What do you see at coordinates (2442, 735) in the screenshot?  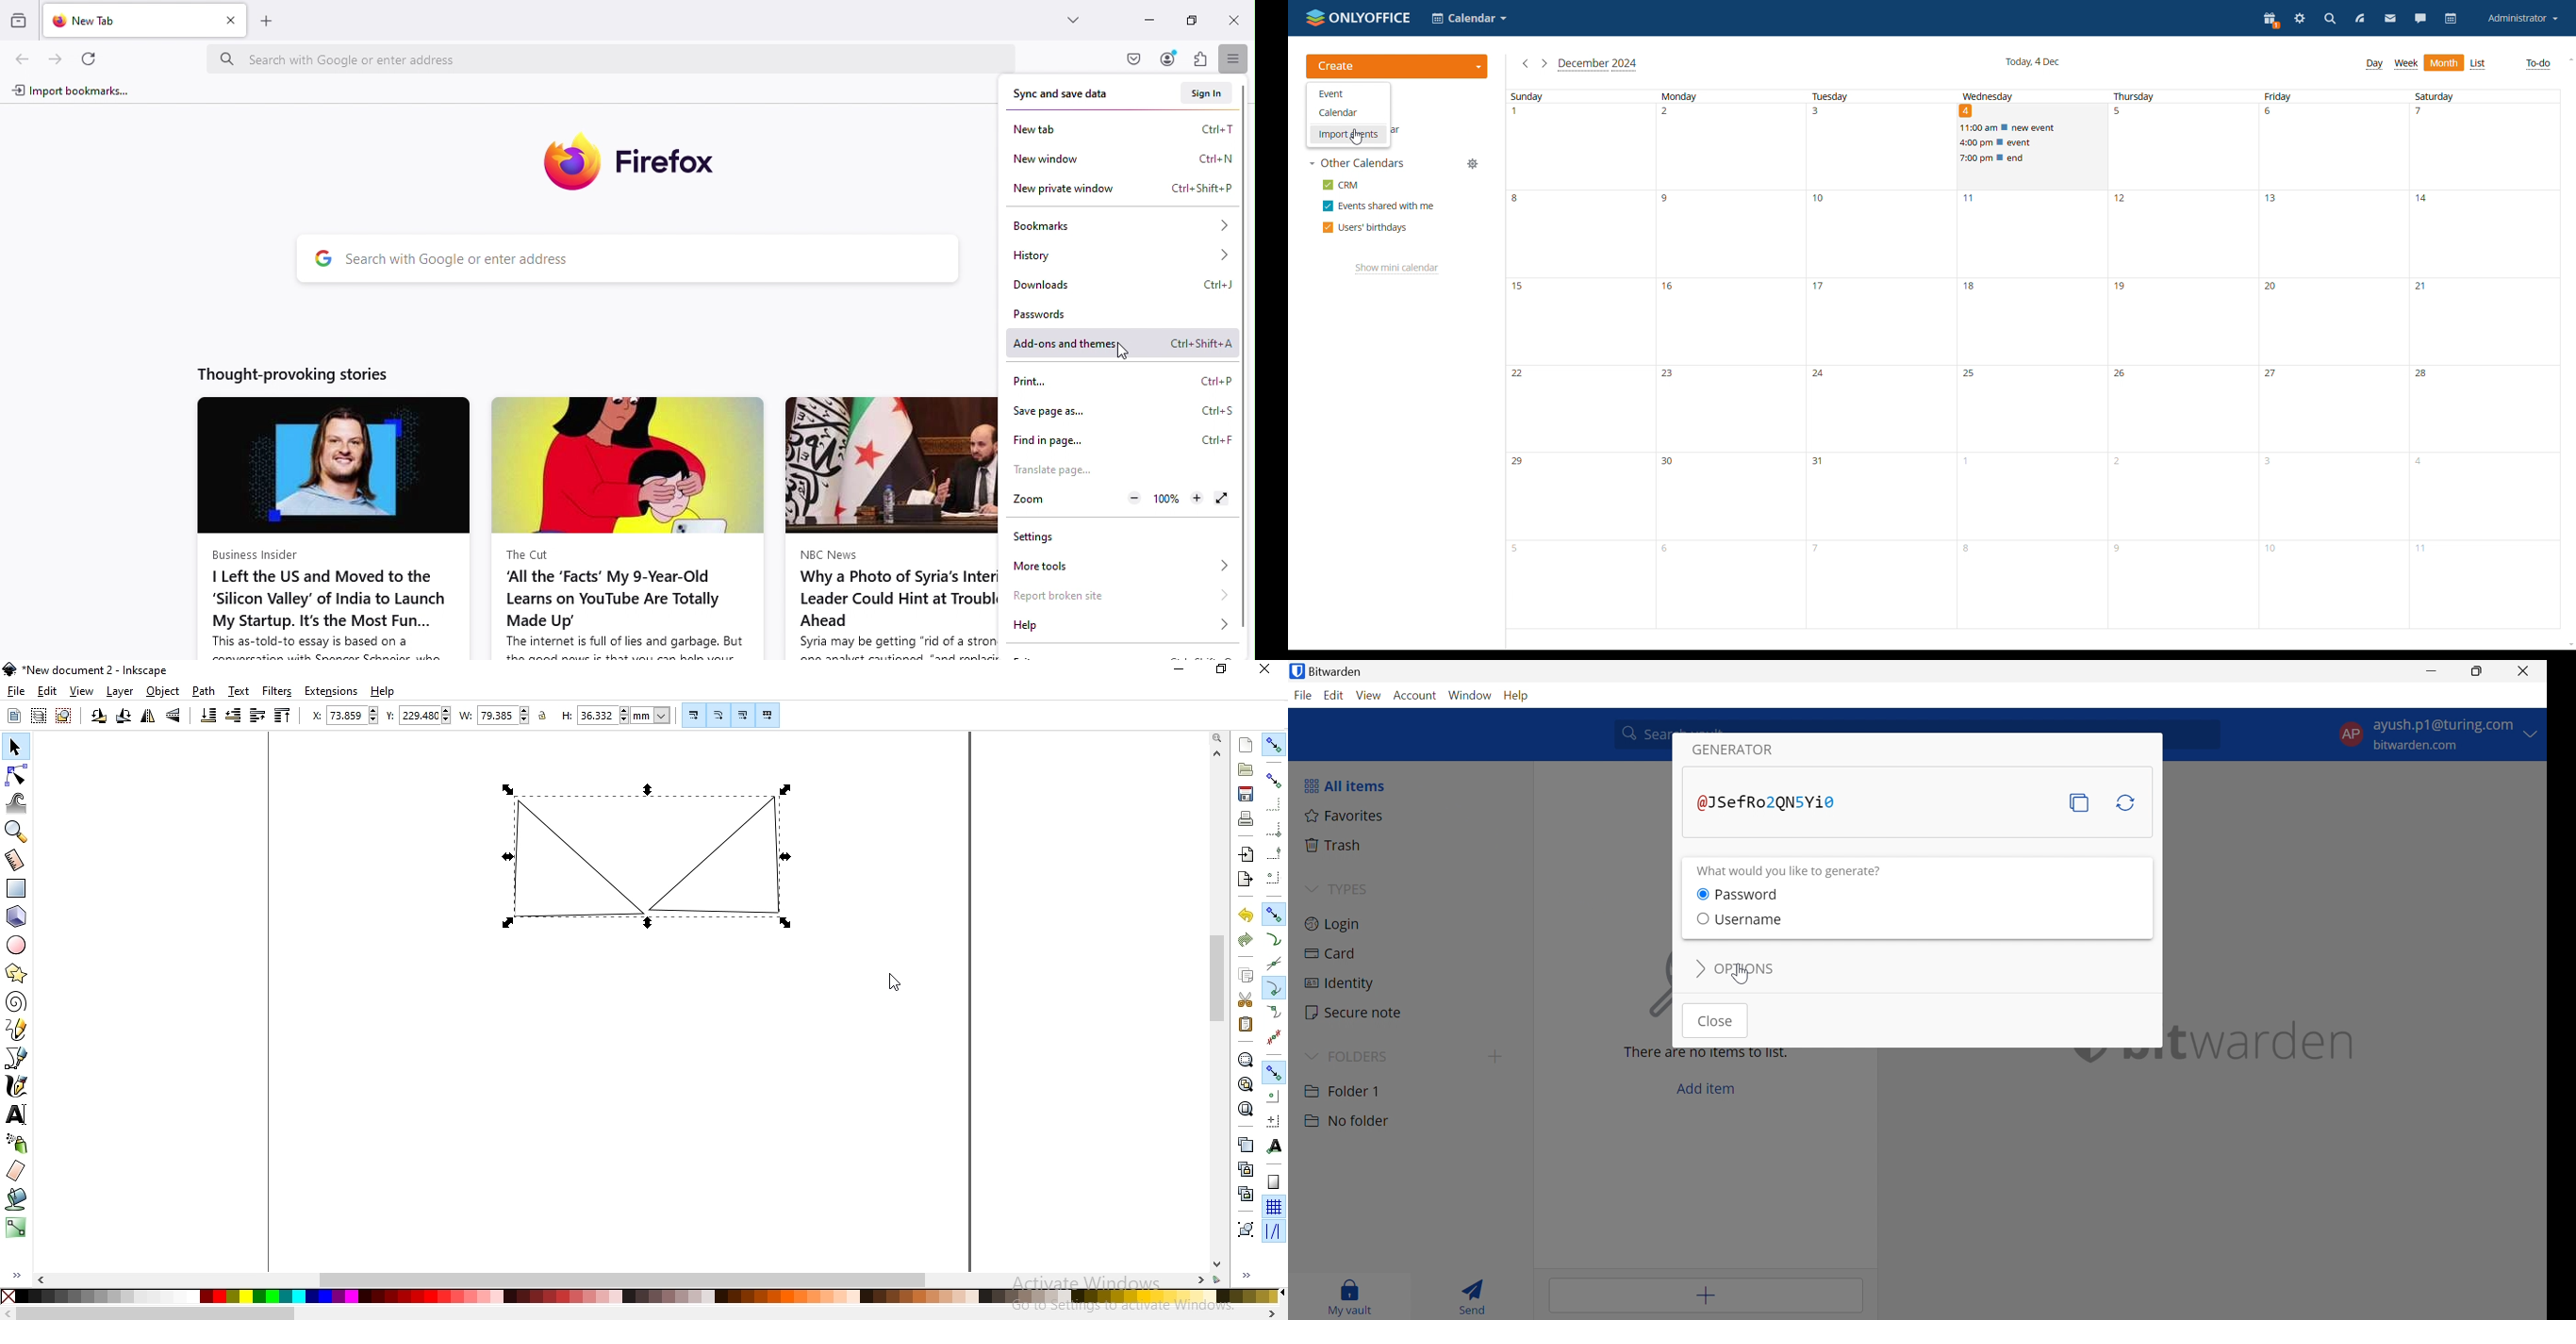 I see `Account options ` at bounding box center [2442, 735].